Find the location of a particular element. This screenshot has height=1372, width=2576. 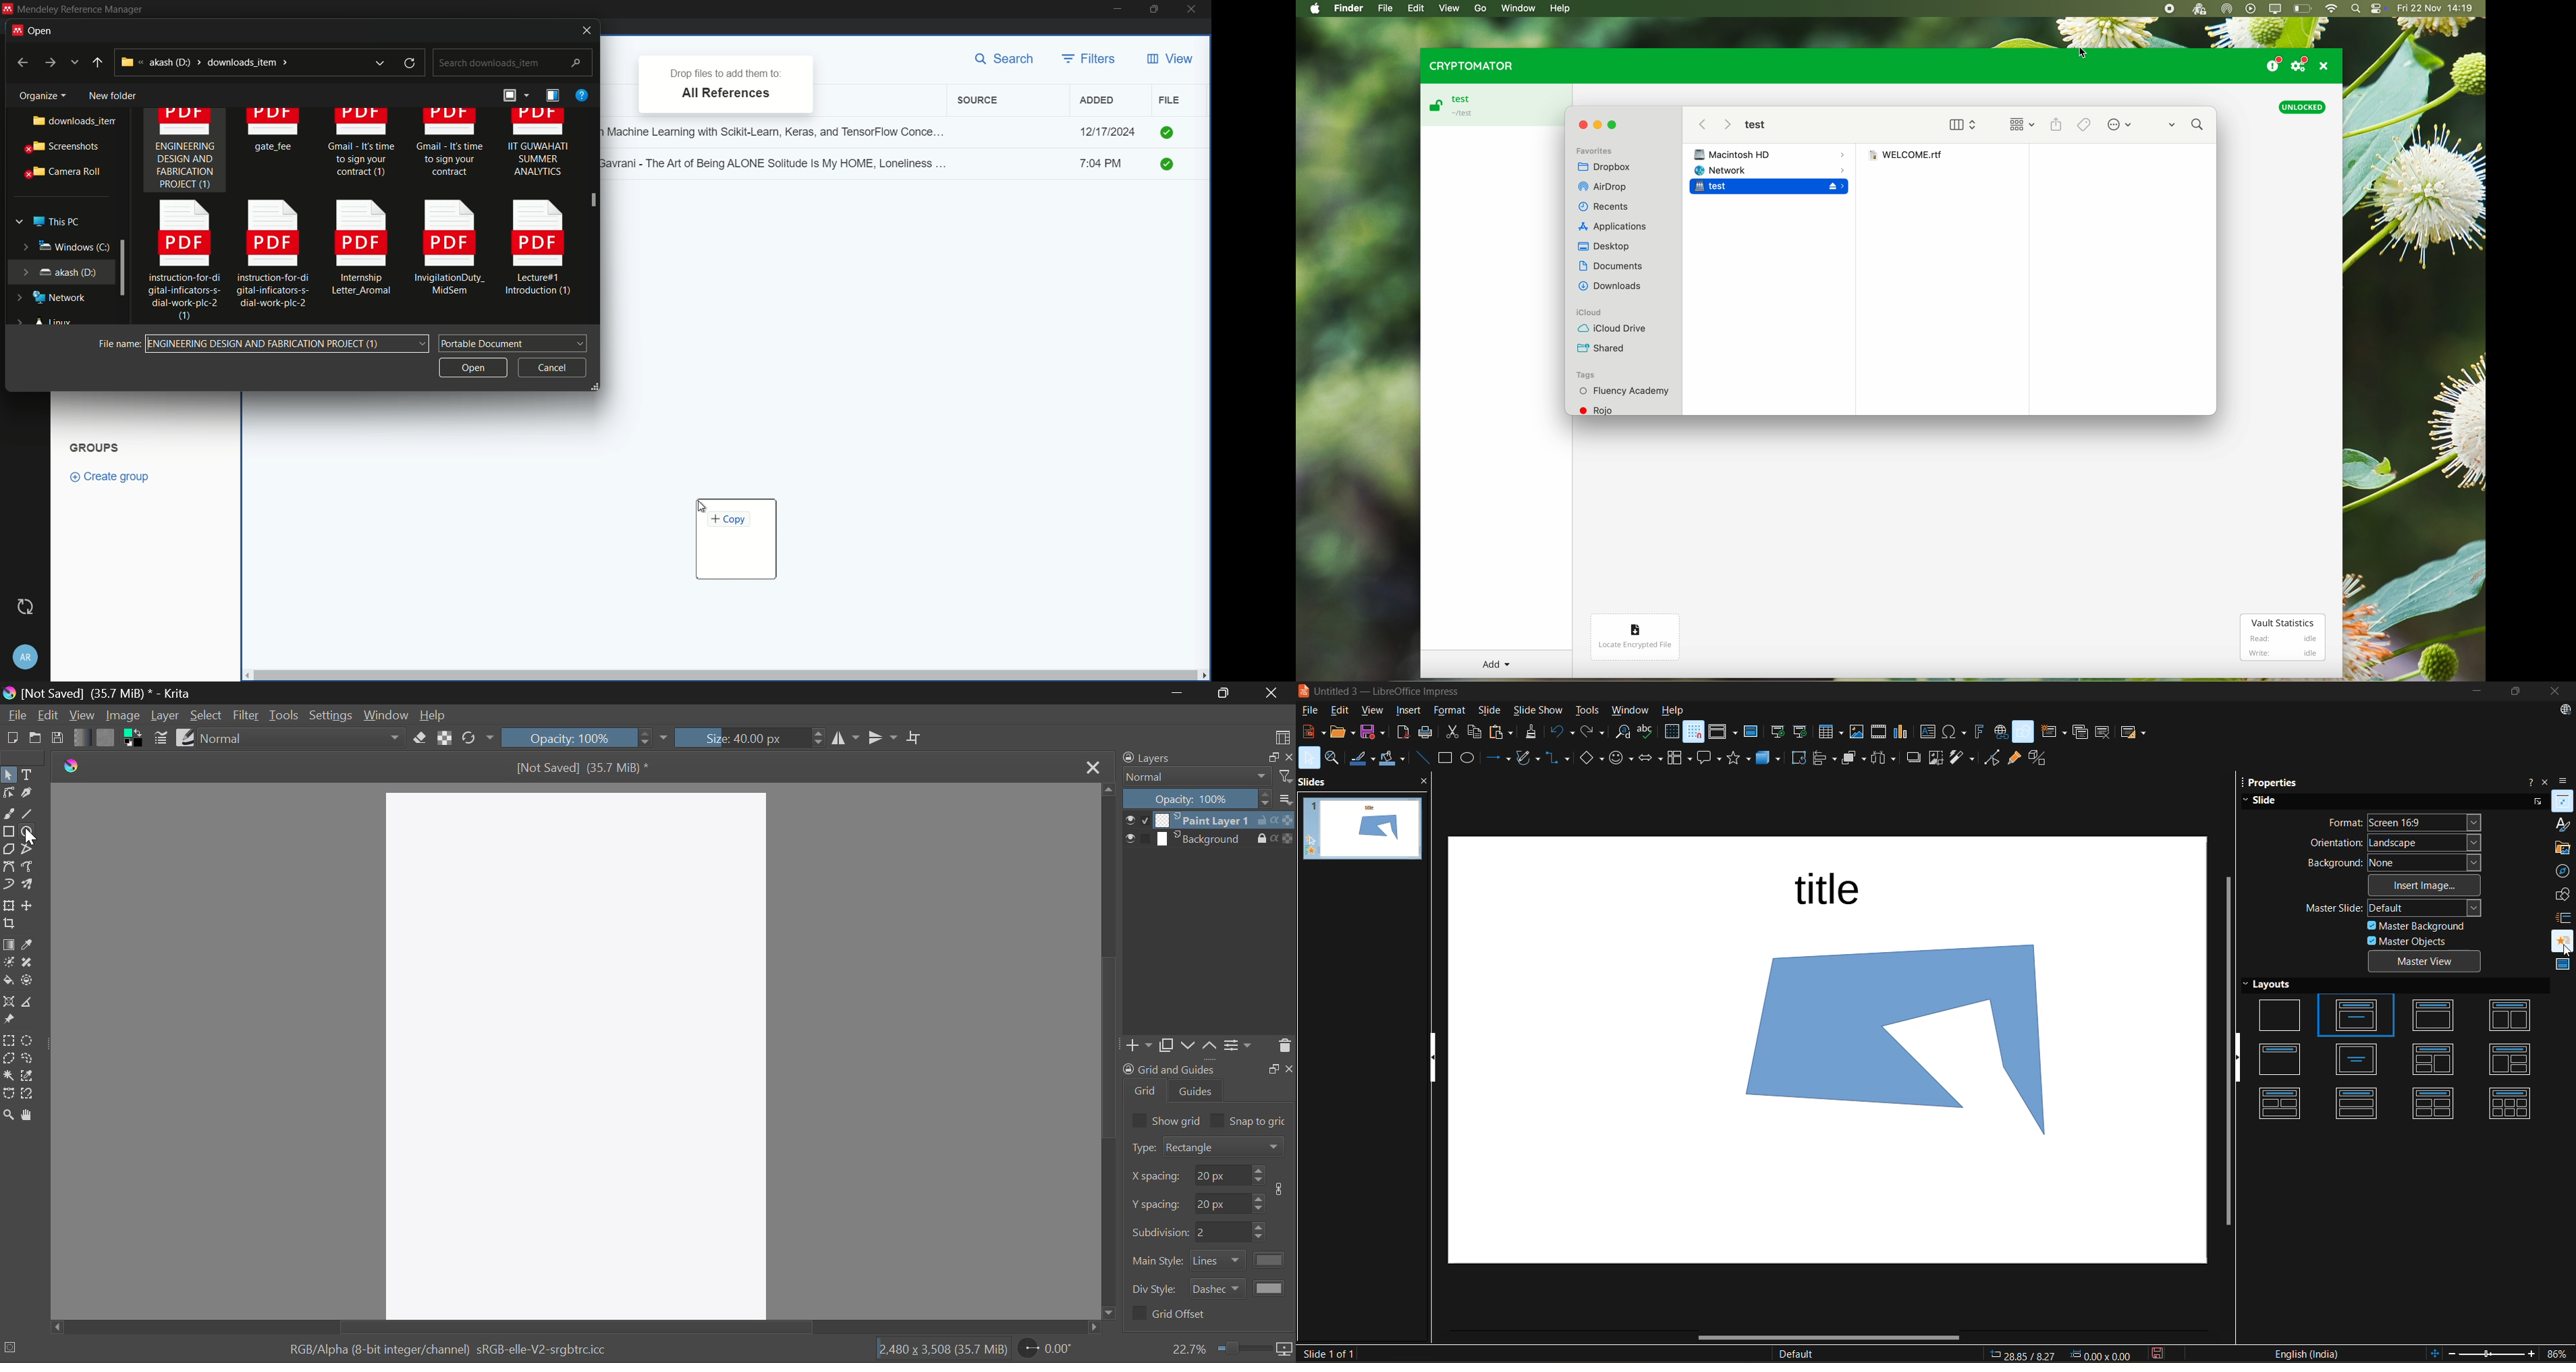

insert is located at coordinates (1407, 711).